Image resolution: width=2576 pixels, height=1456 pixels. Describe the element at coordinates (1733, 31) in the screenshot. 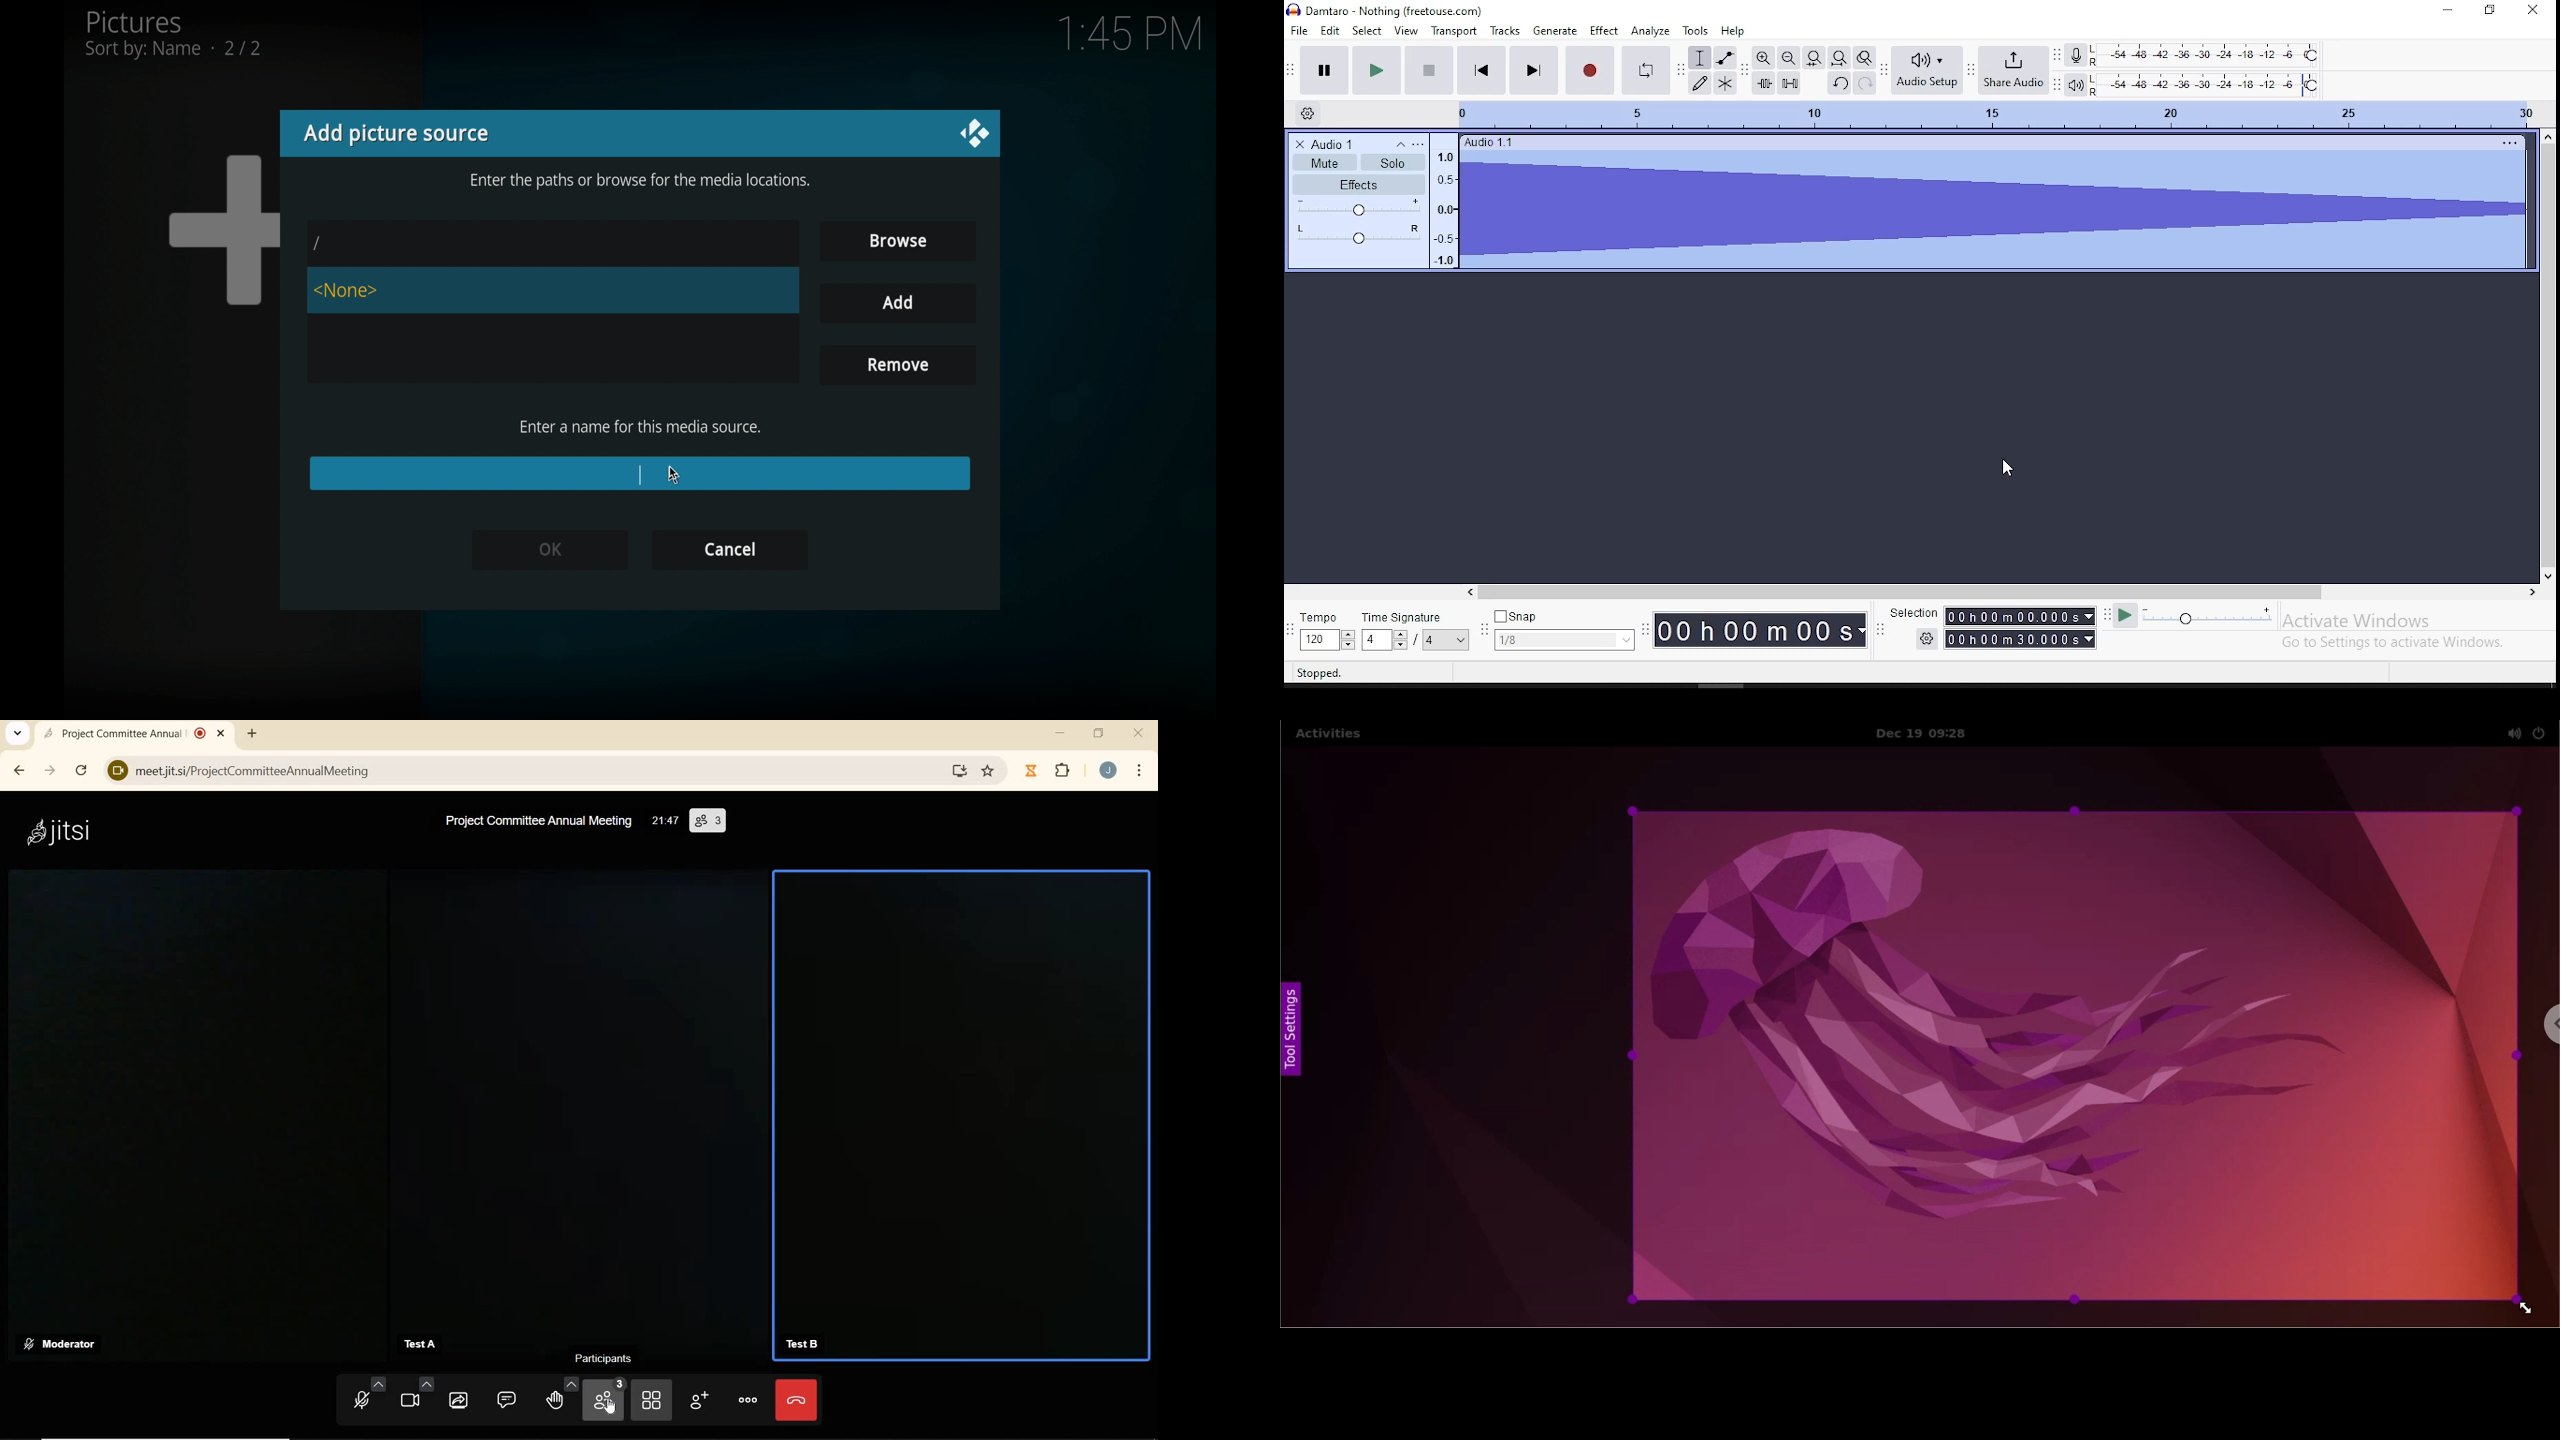

I see `help` at that location.